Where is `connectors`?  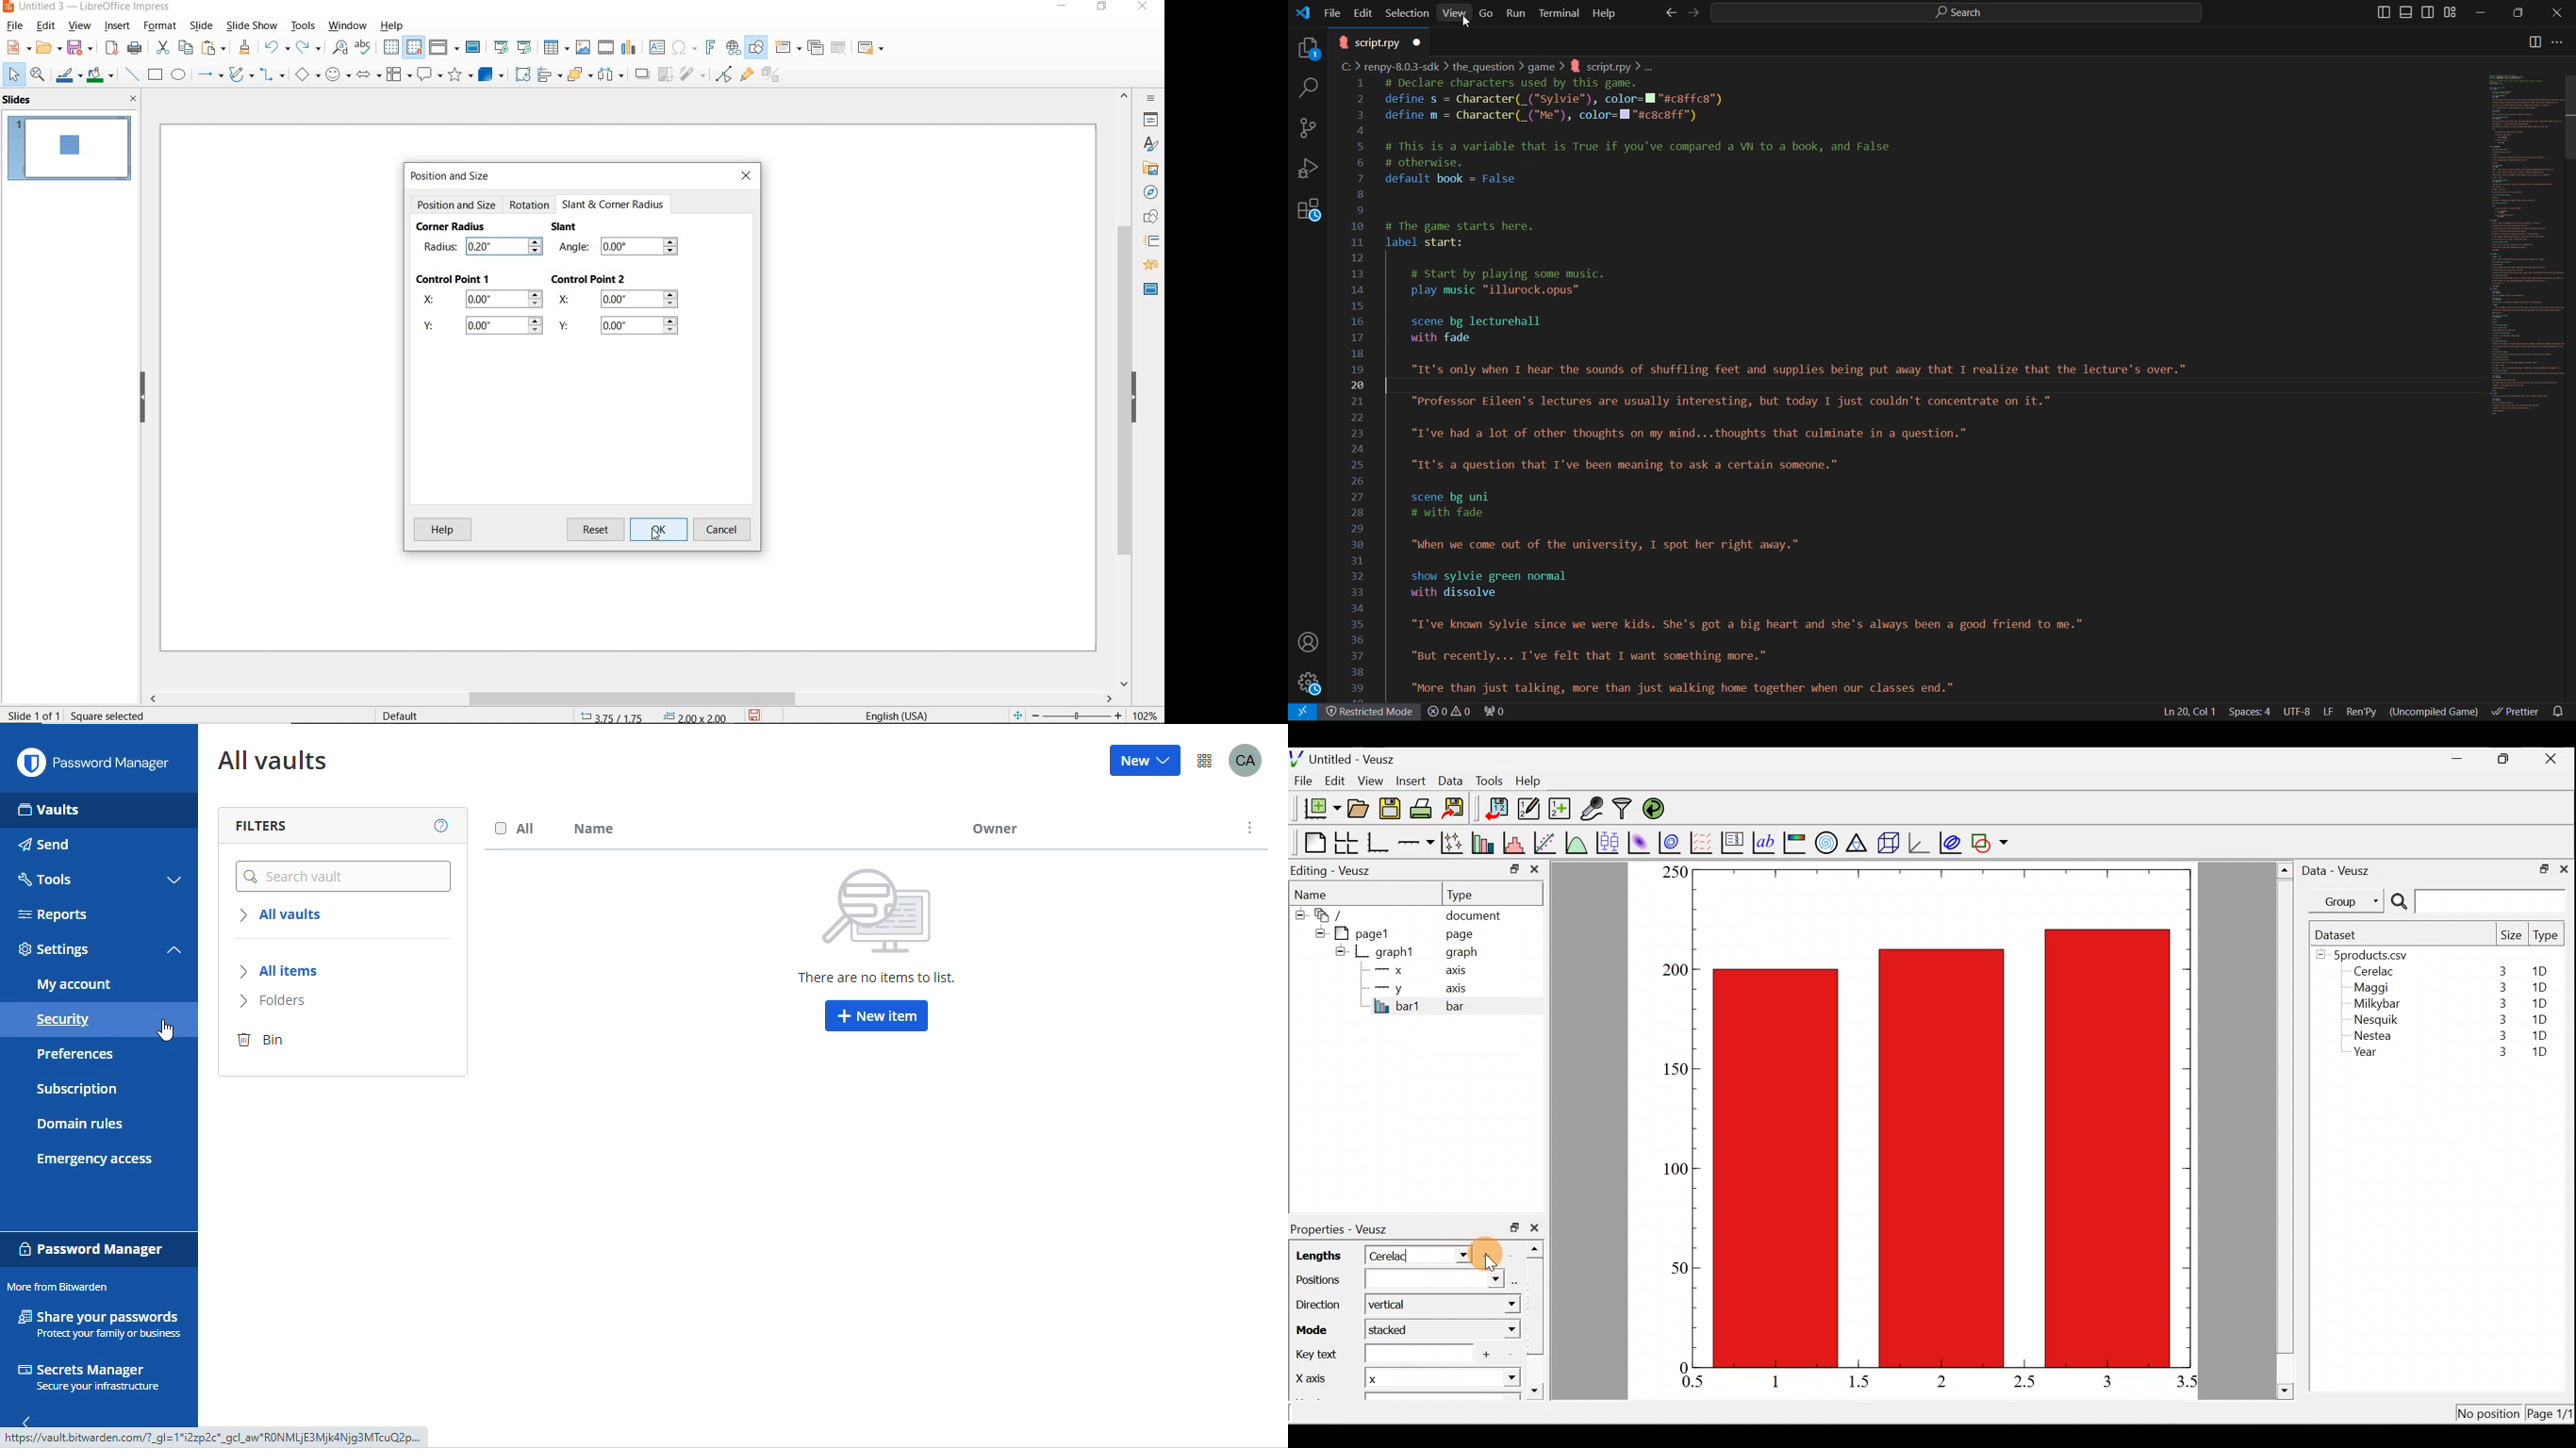 connectors is located at coordinates (272, 76).